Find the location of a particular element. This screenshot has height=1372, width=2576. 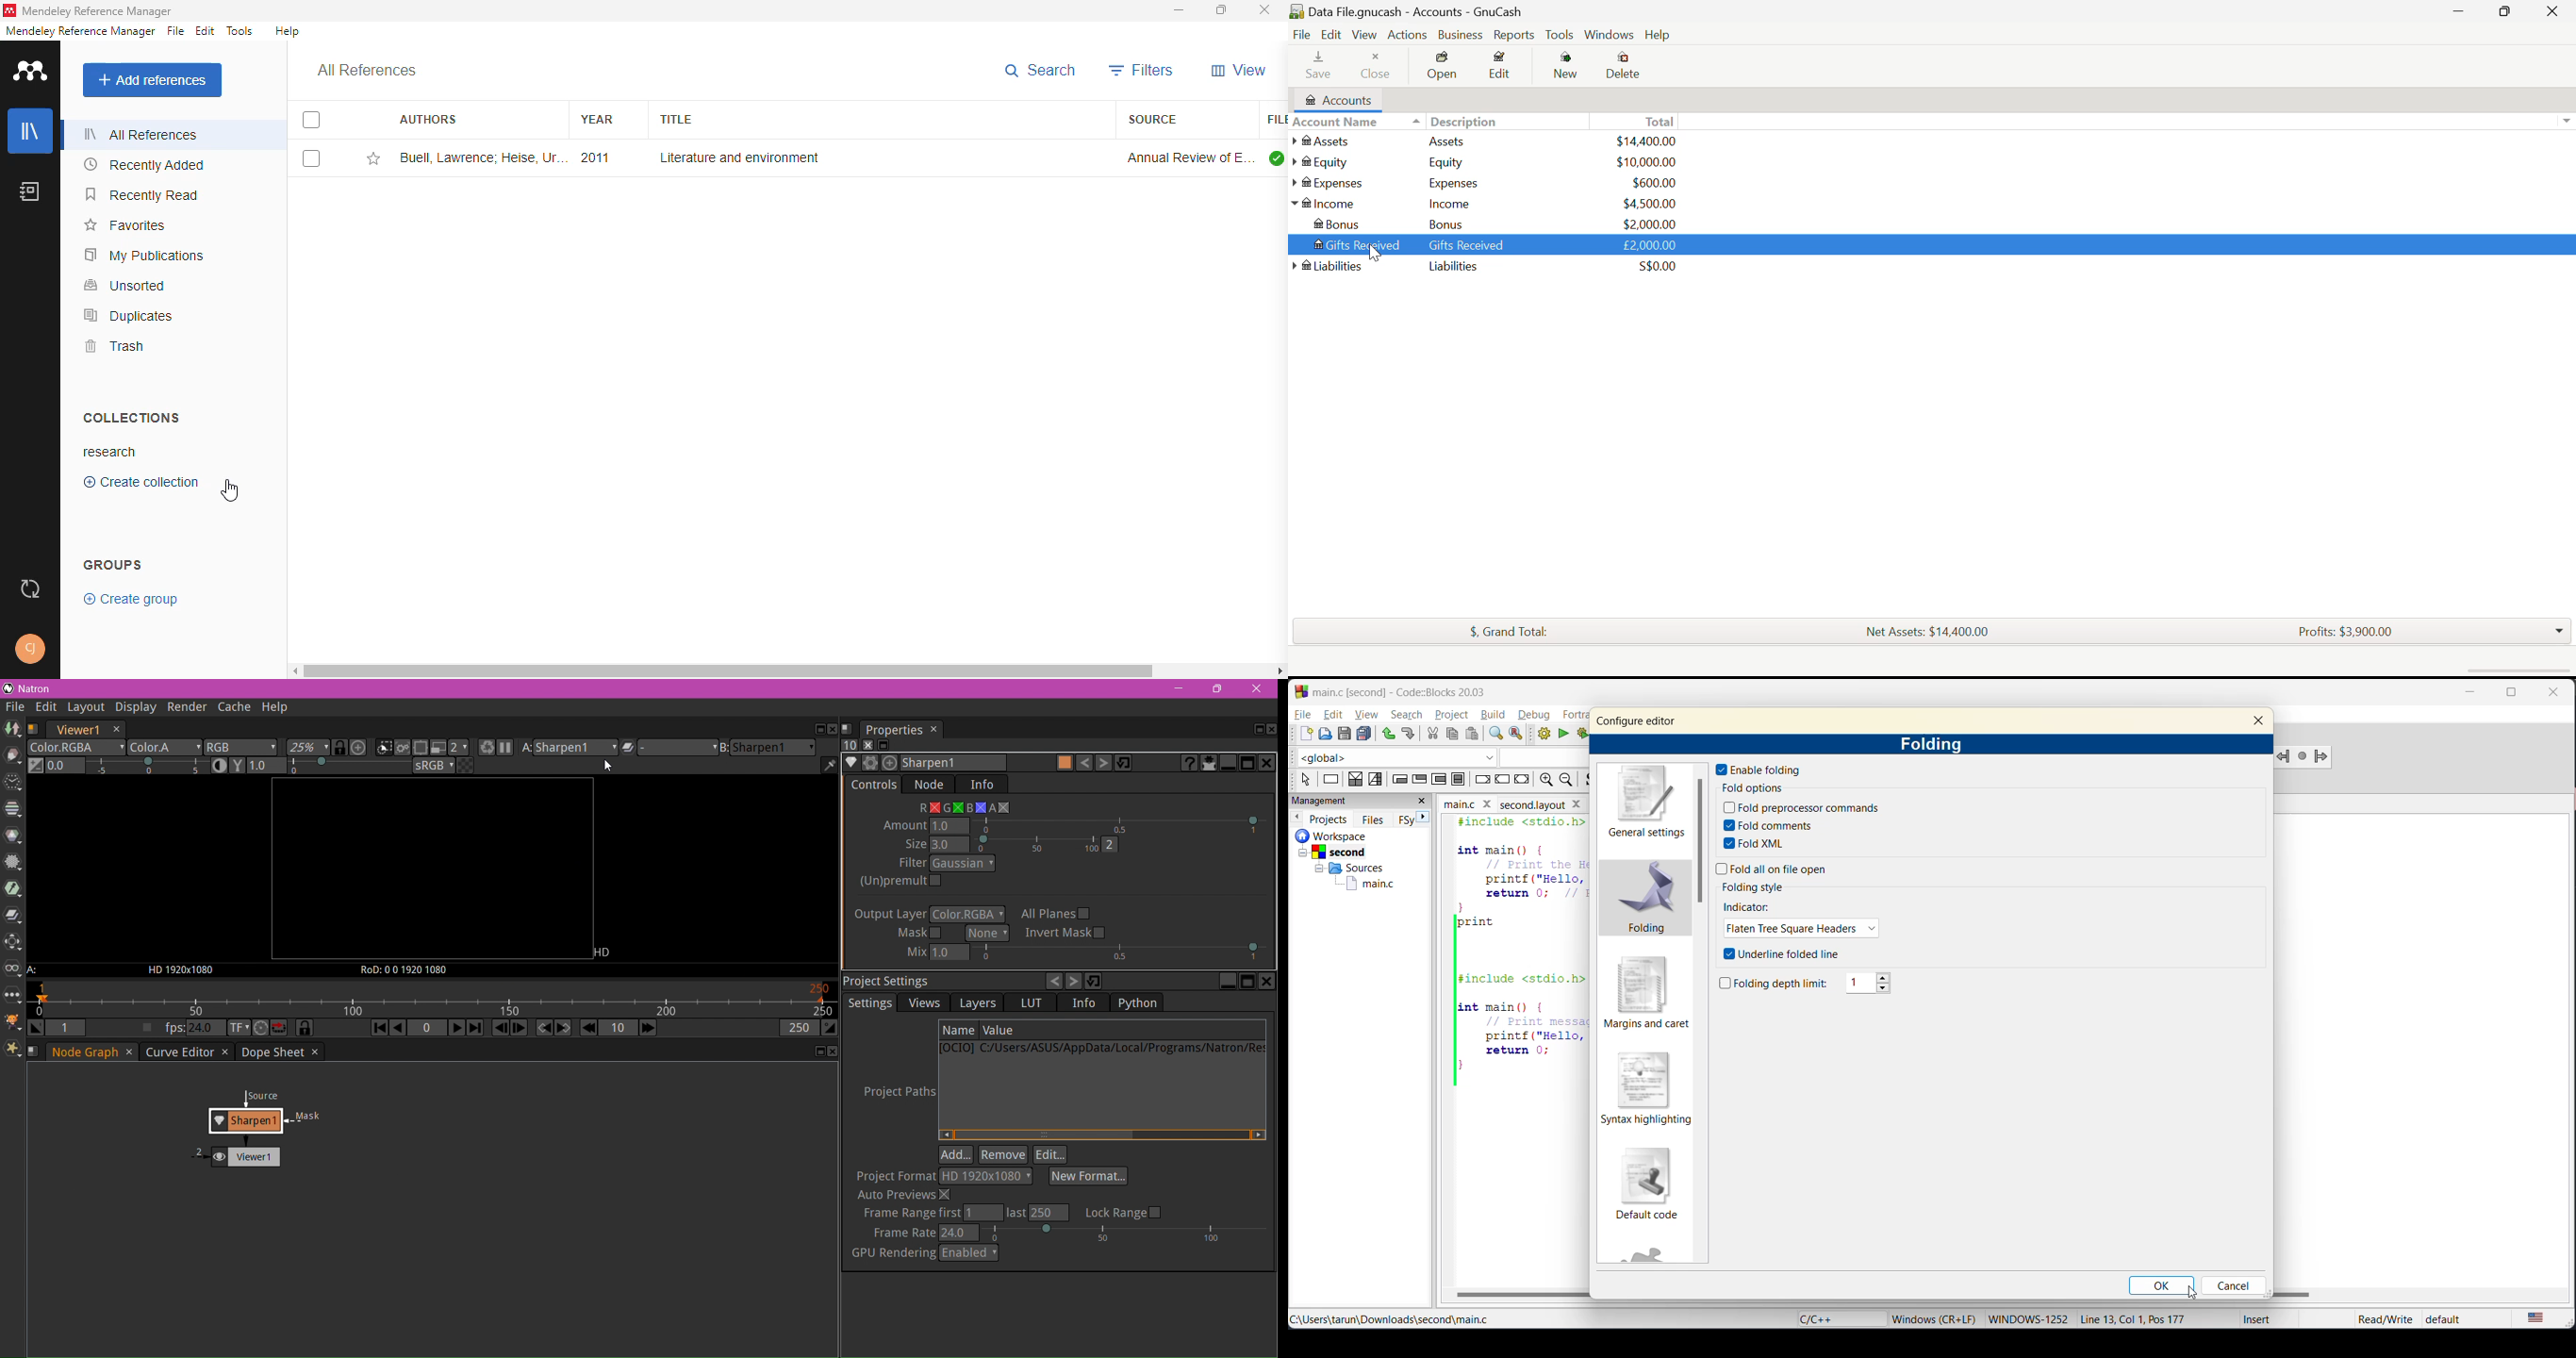

10 is located at coordinates (850, 746).